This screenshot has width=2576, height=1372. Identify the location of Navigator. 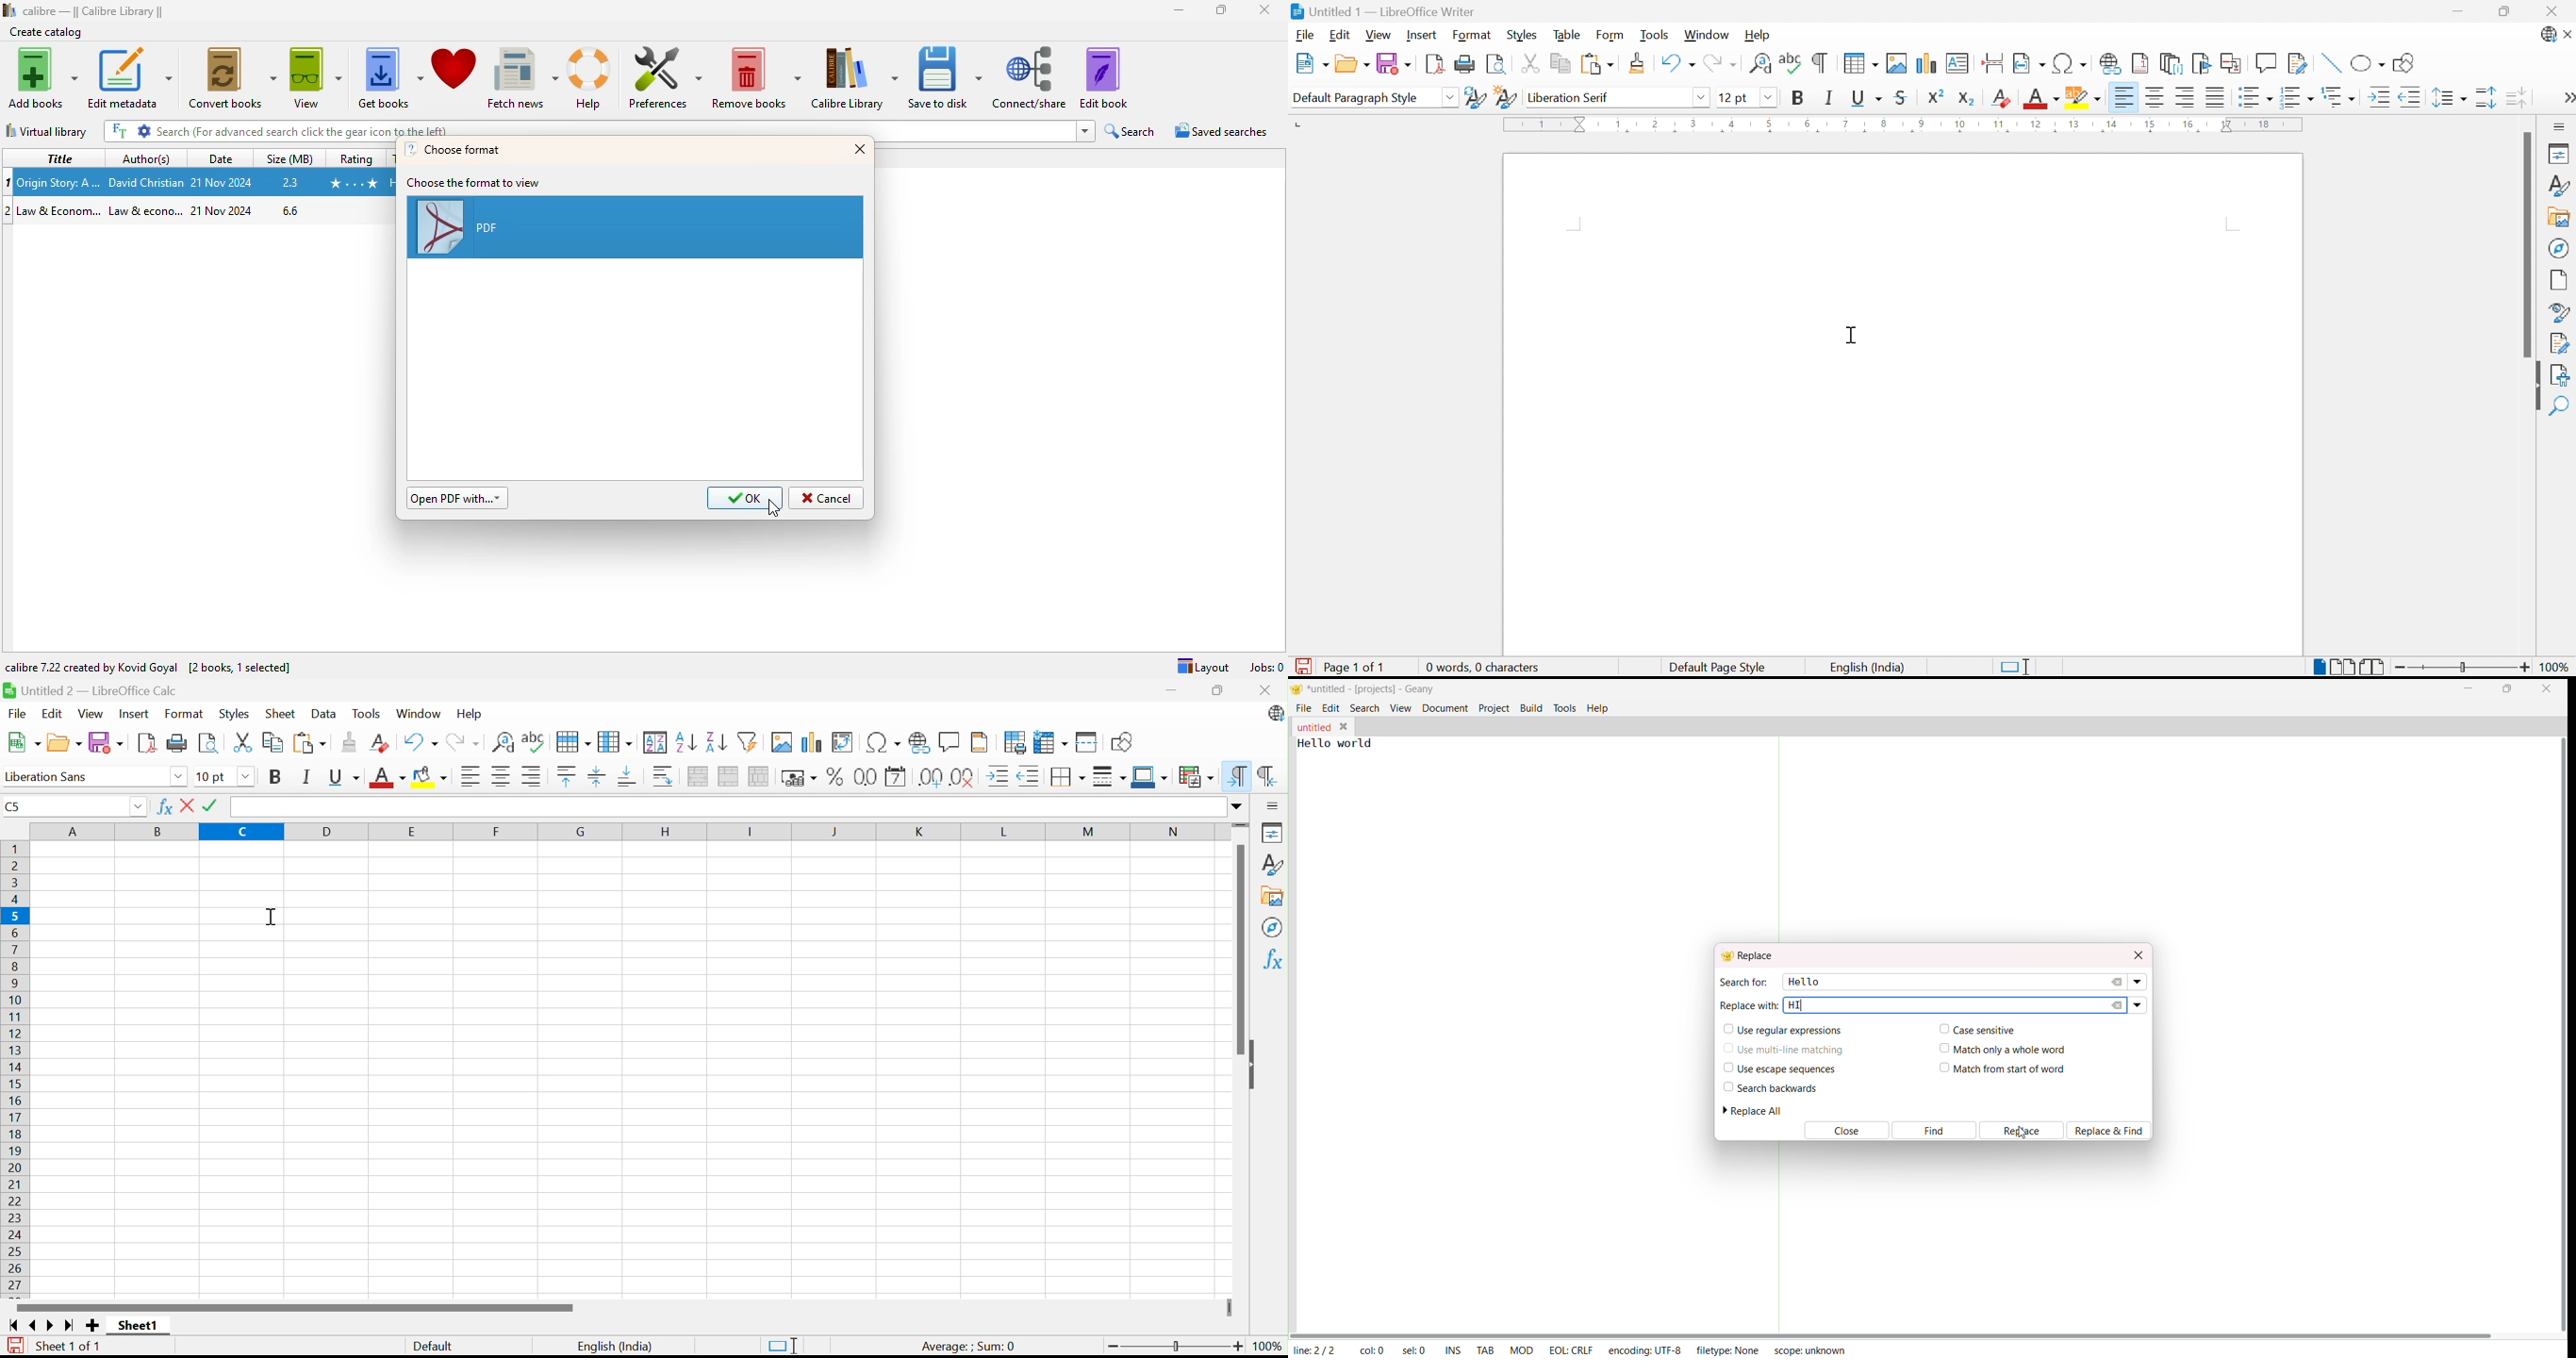
(2559, 248).